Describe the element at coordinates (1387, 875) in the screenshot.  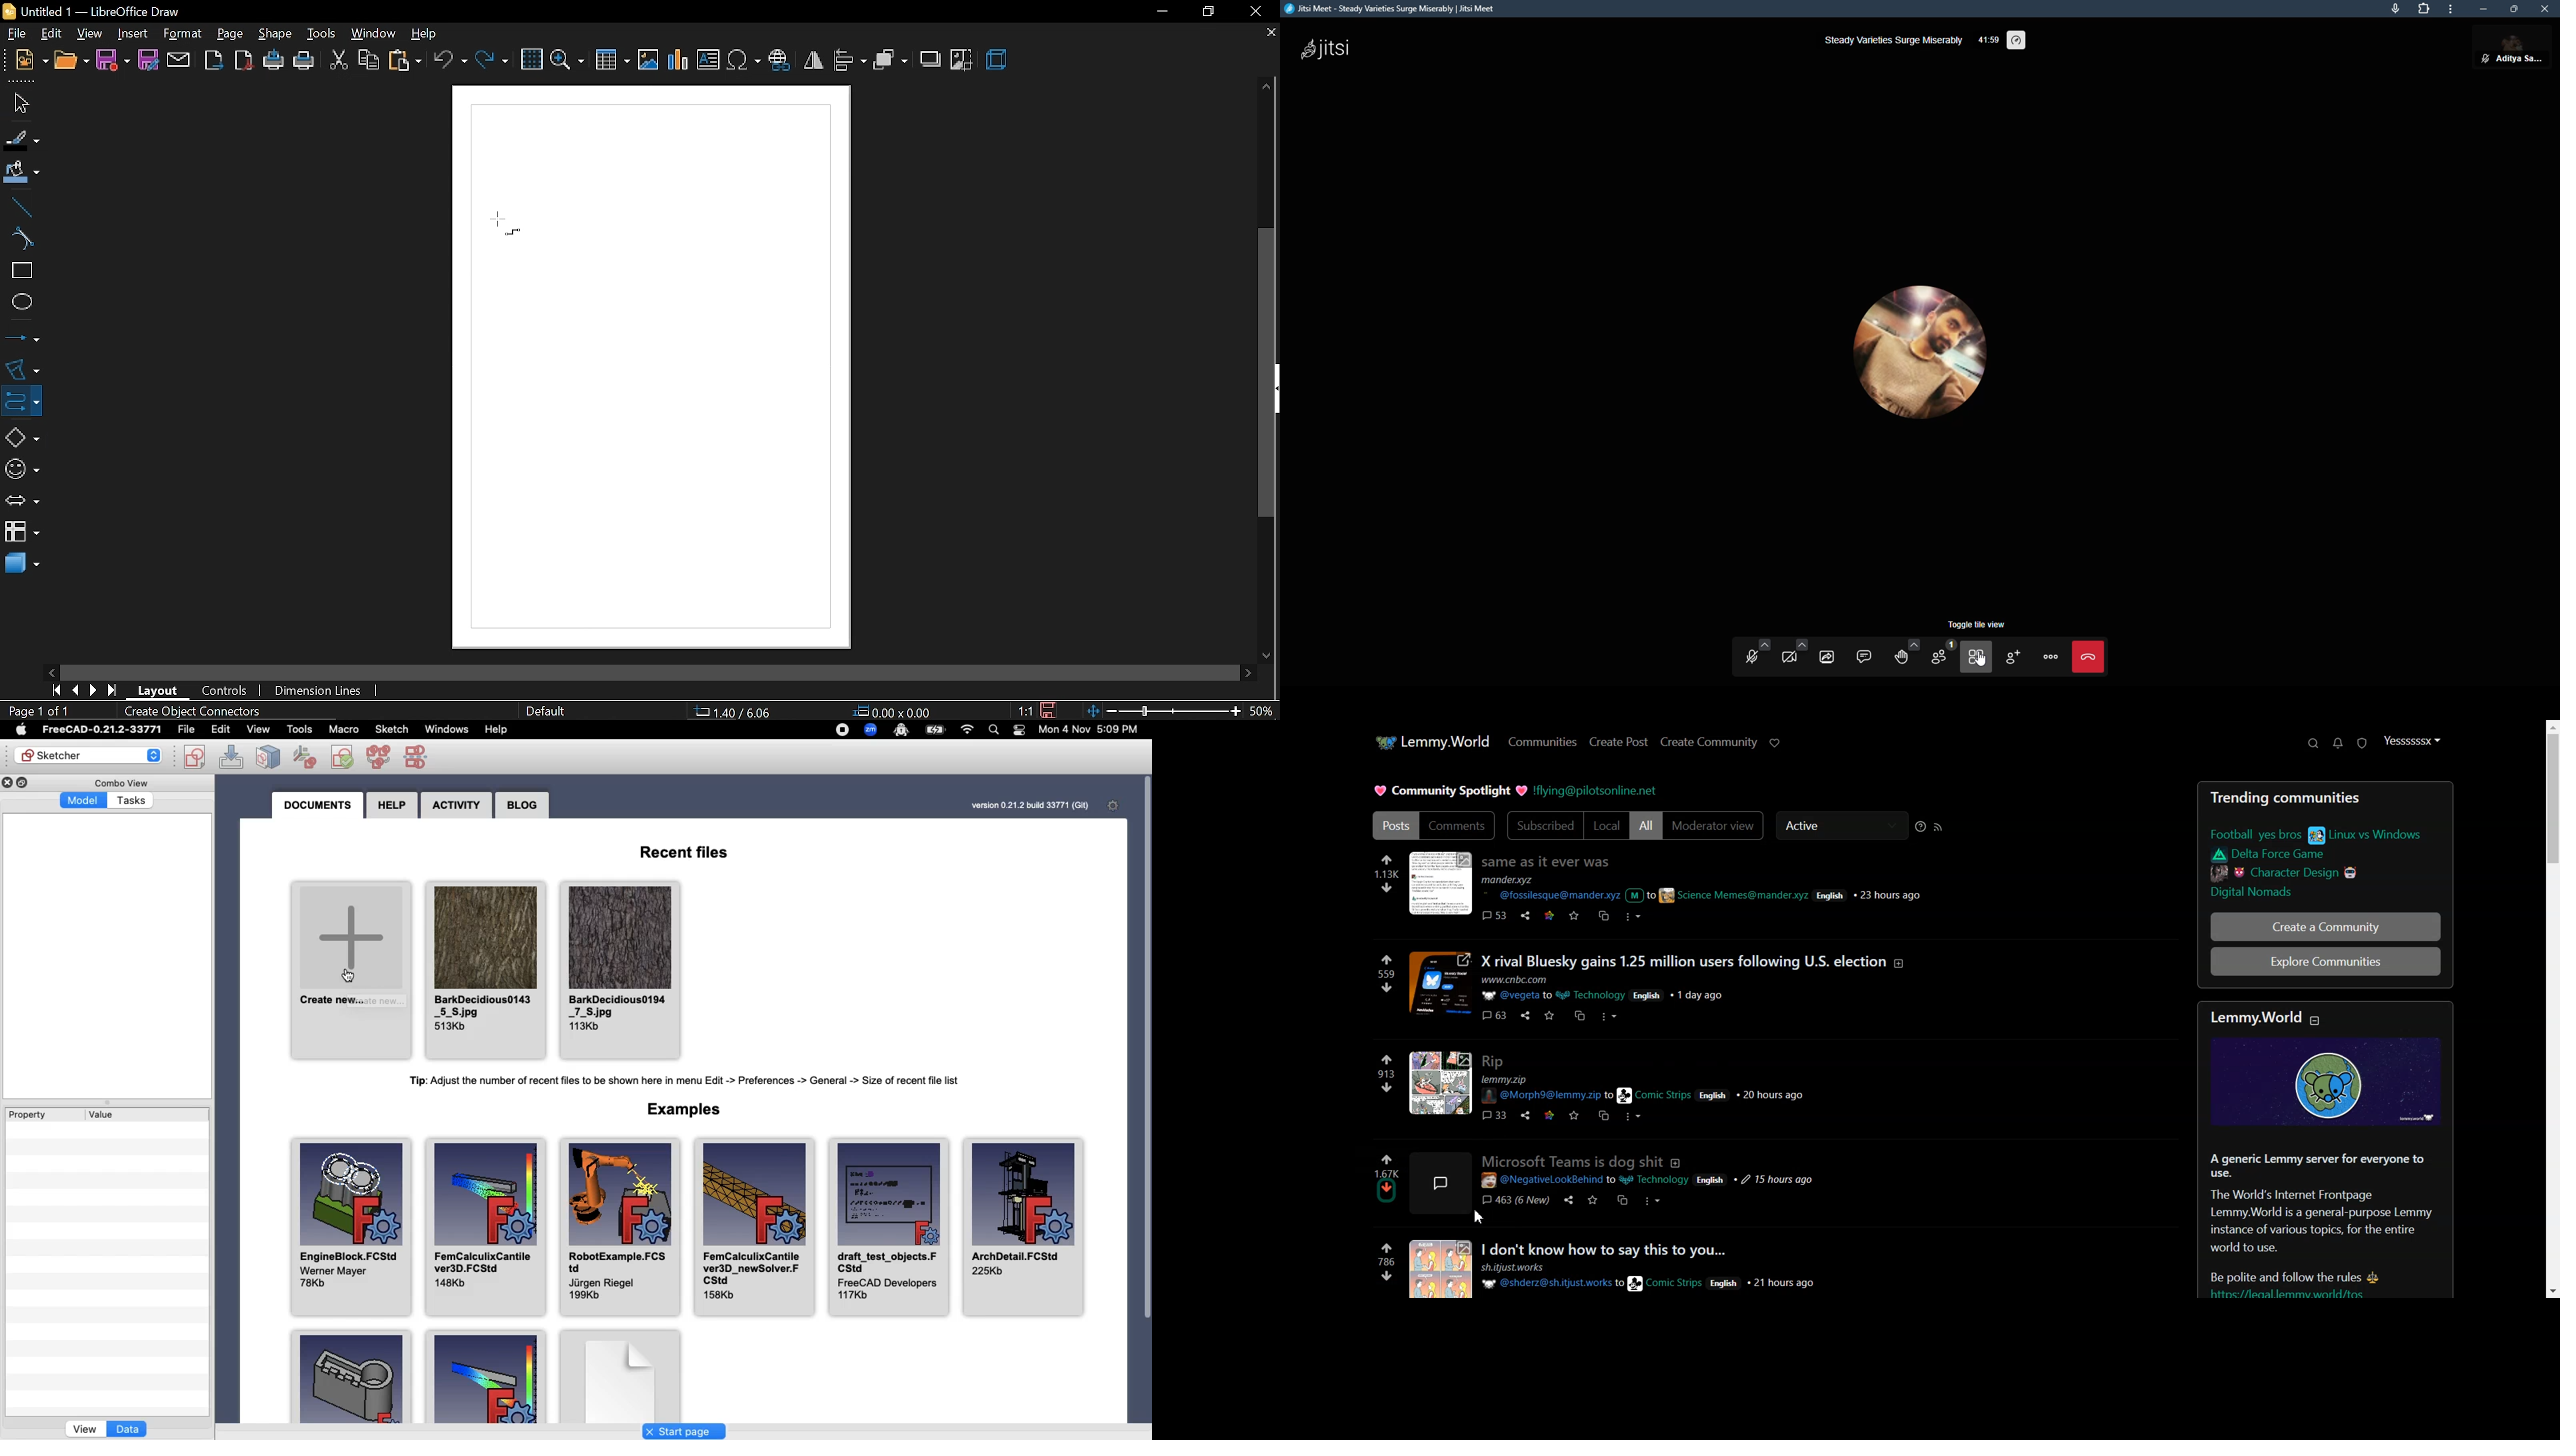
I see `113k` at that location.